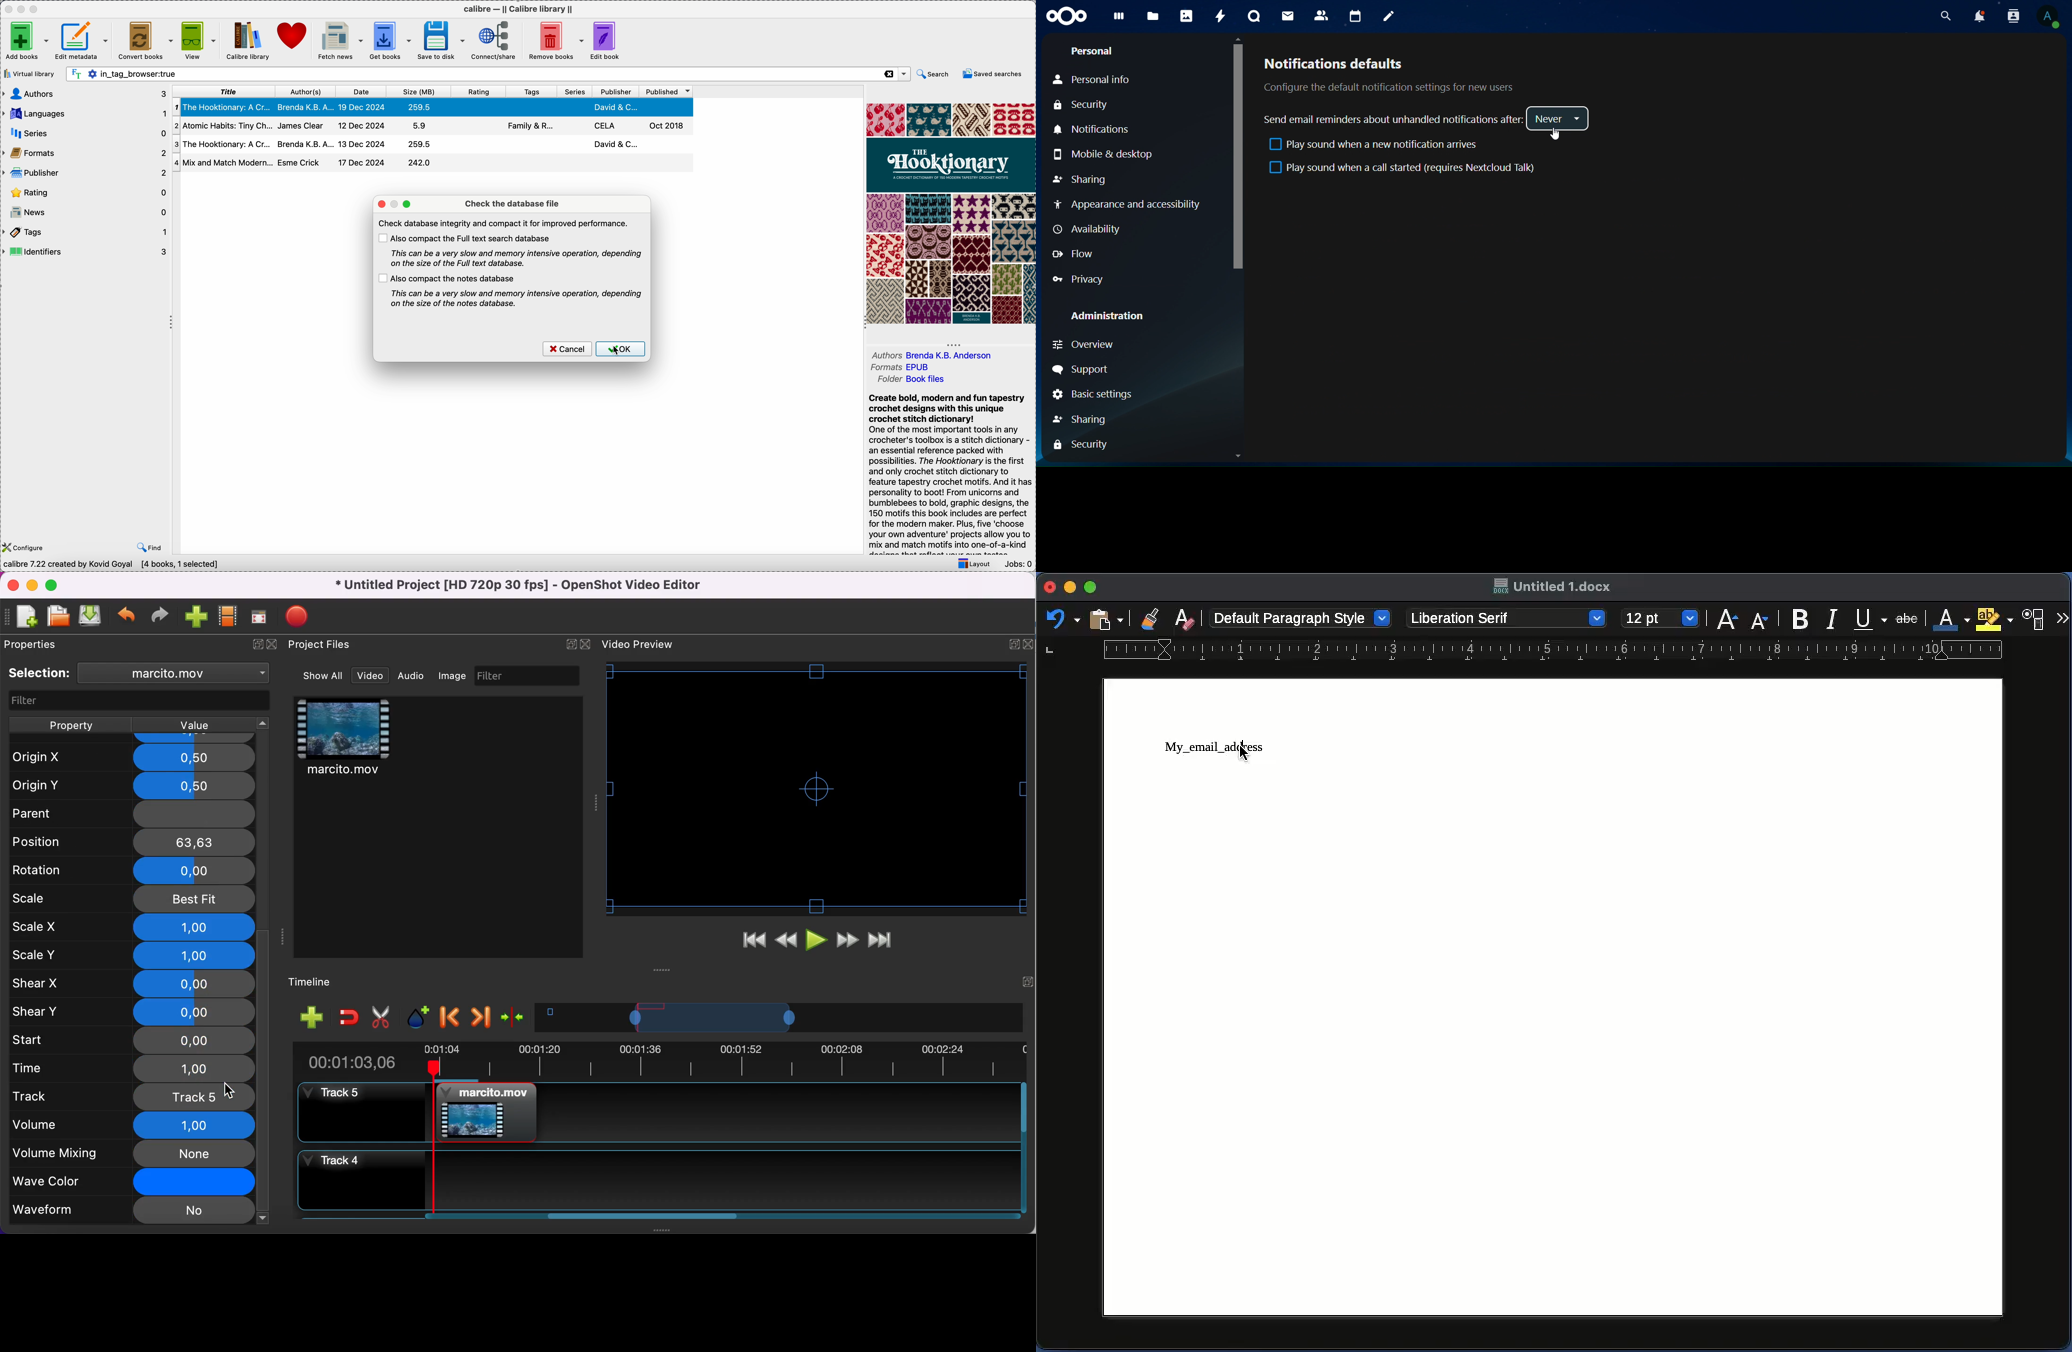  What do you see at coordinates (532, 92) in the screenshot?
I see `tags` at bounding box center [532, 92].